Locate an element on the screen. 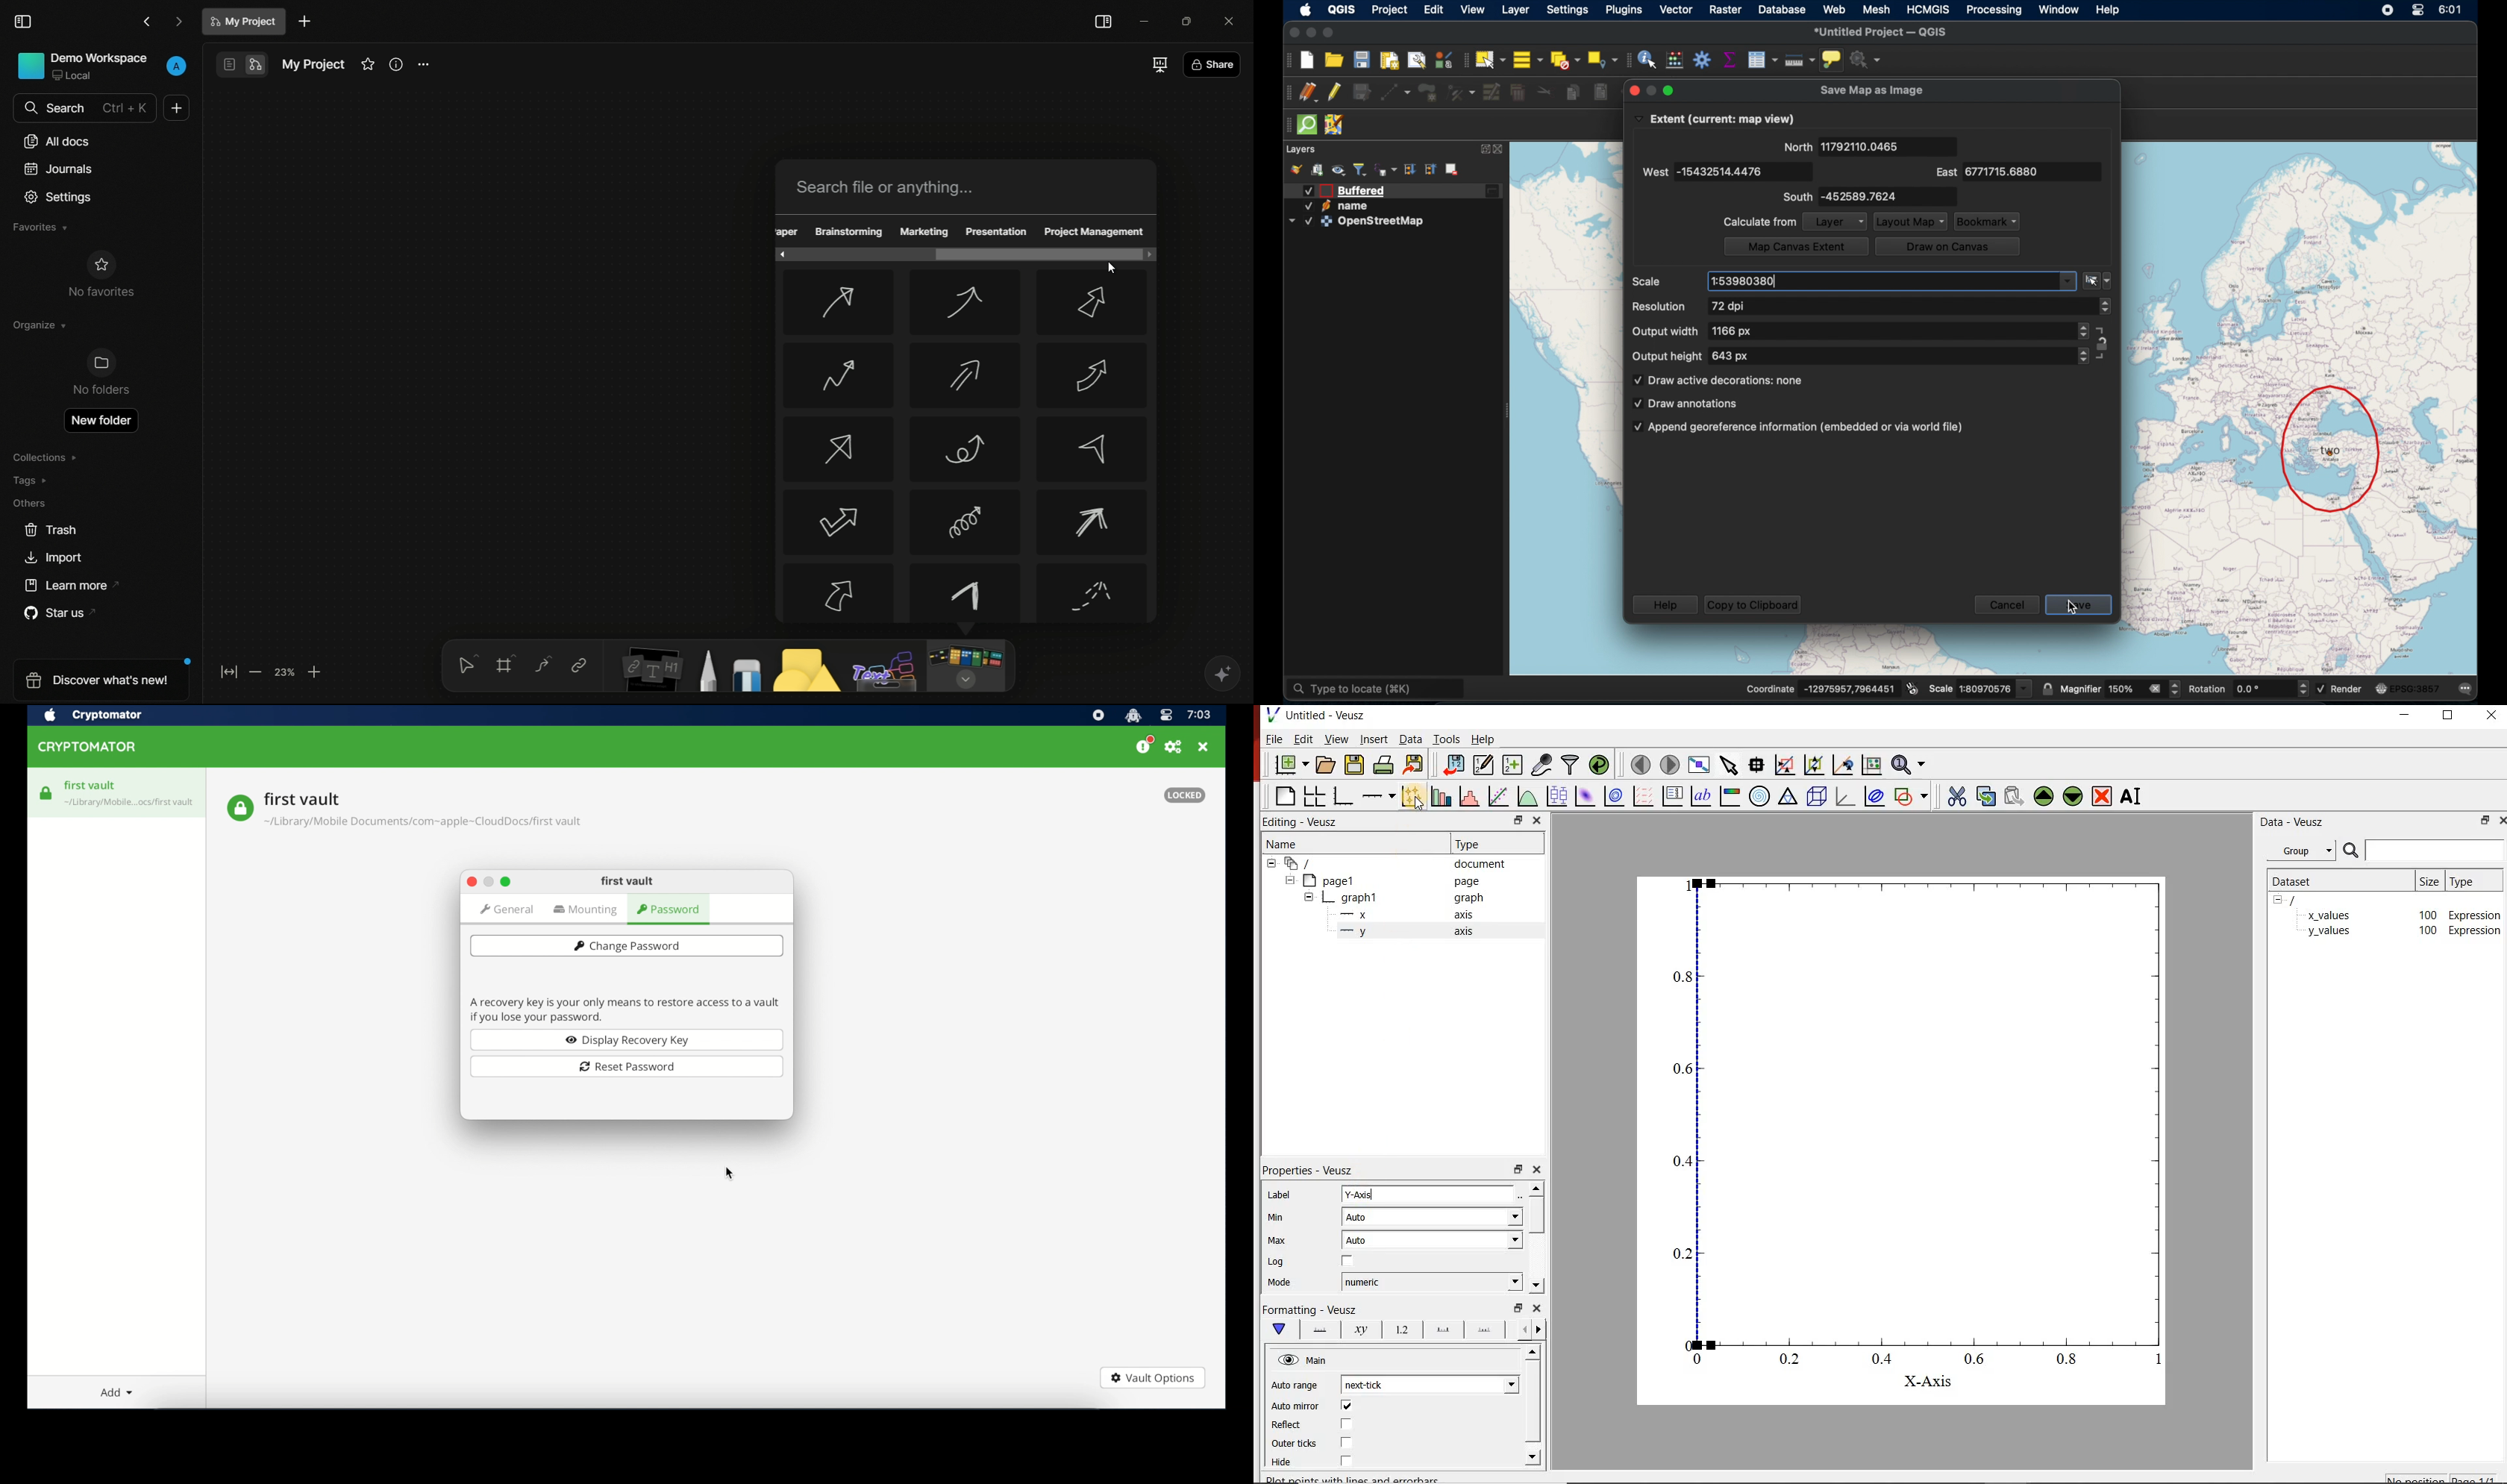 The width and height of the screenshot is (2520, 1484). help is located at coordinates (1487, 739).